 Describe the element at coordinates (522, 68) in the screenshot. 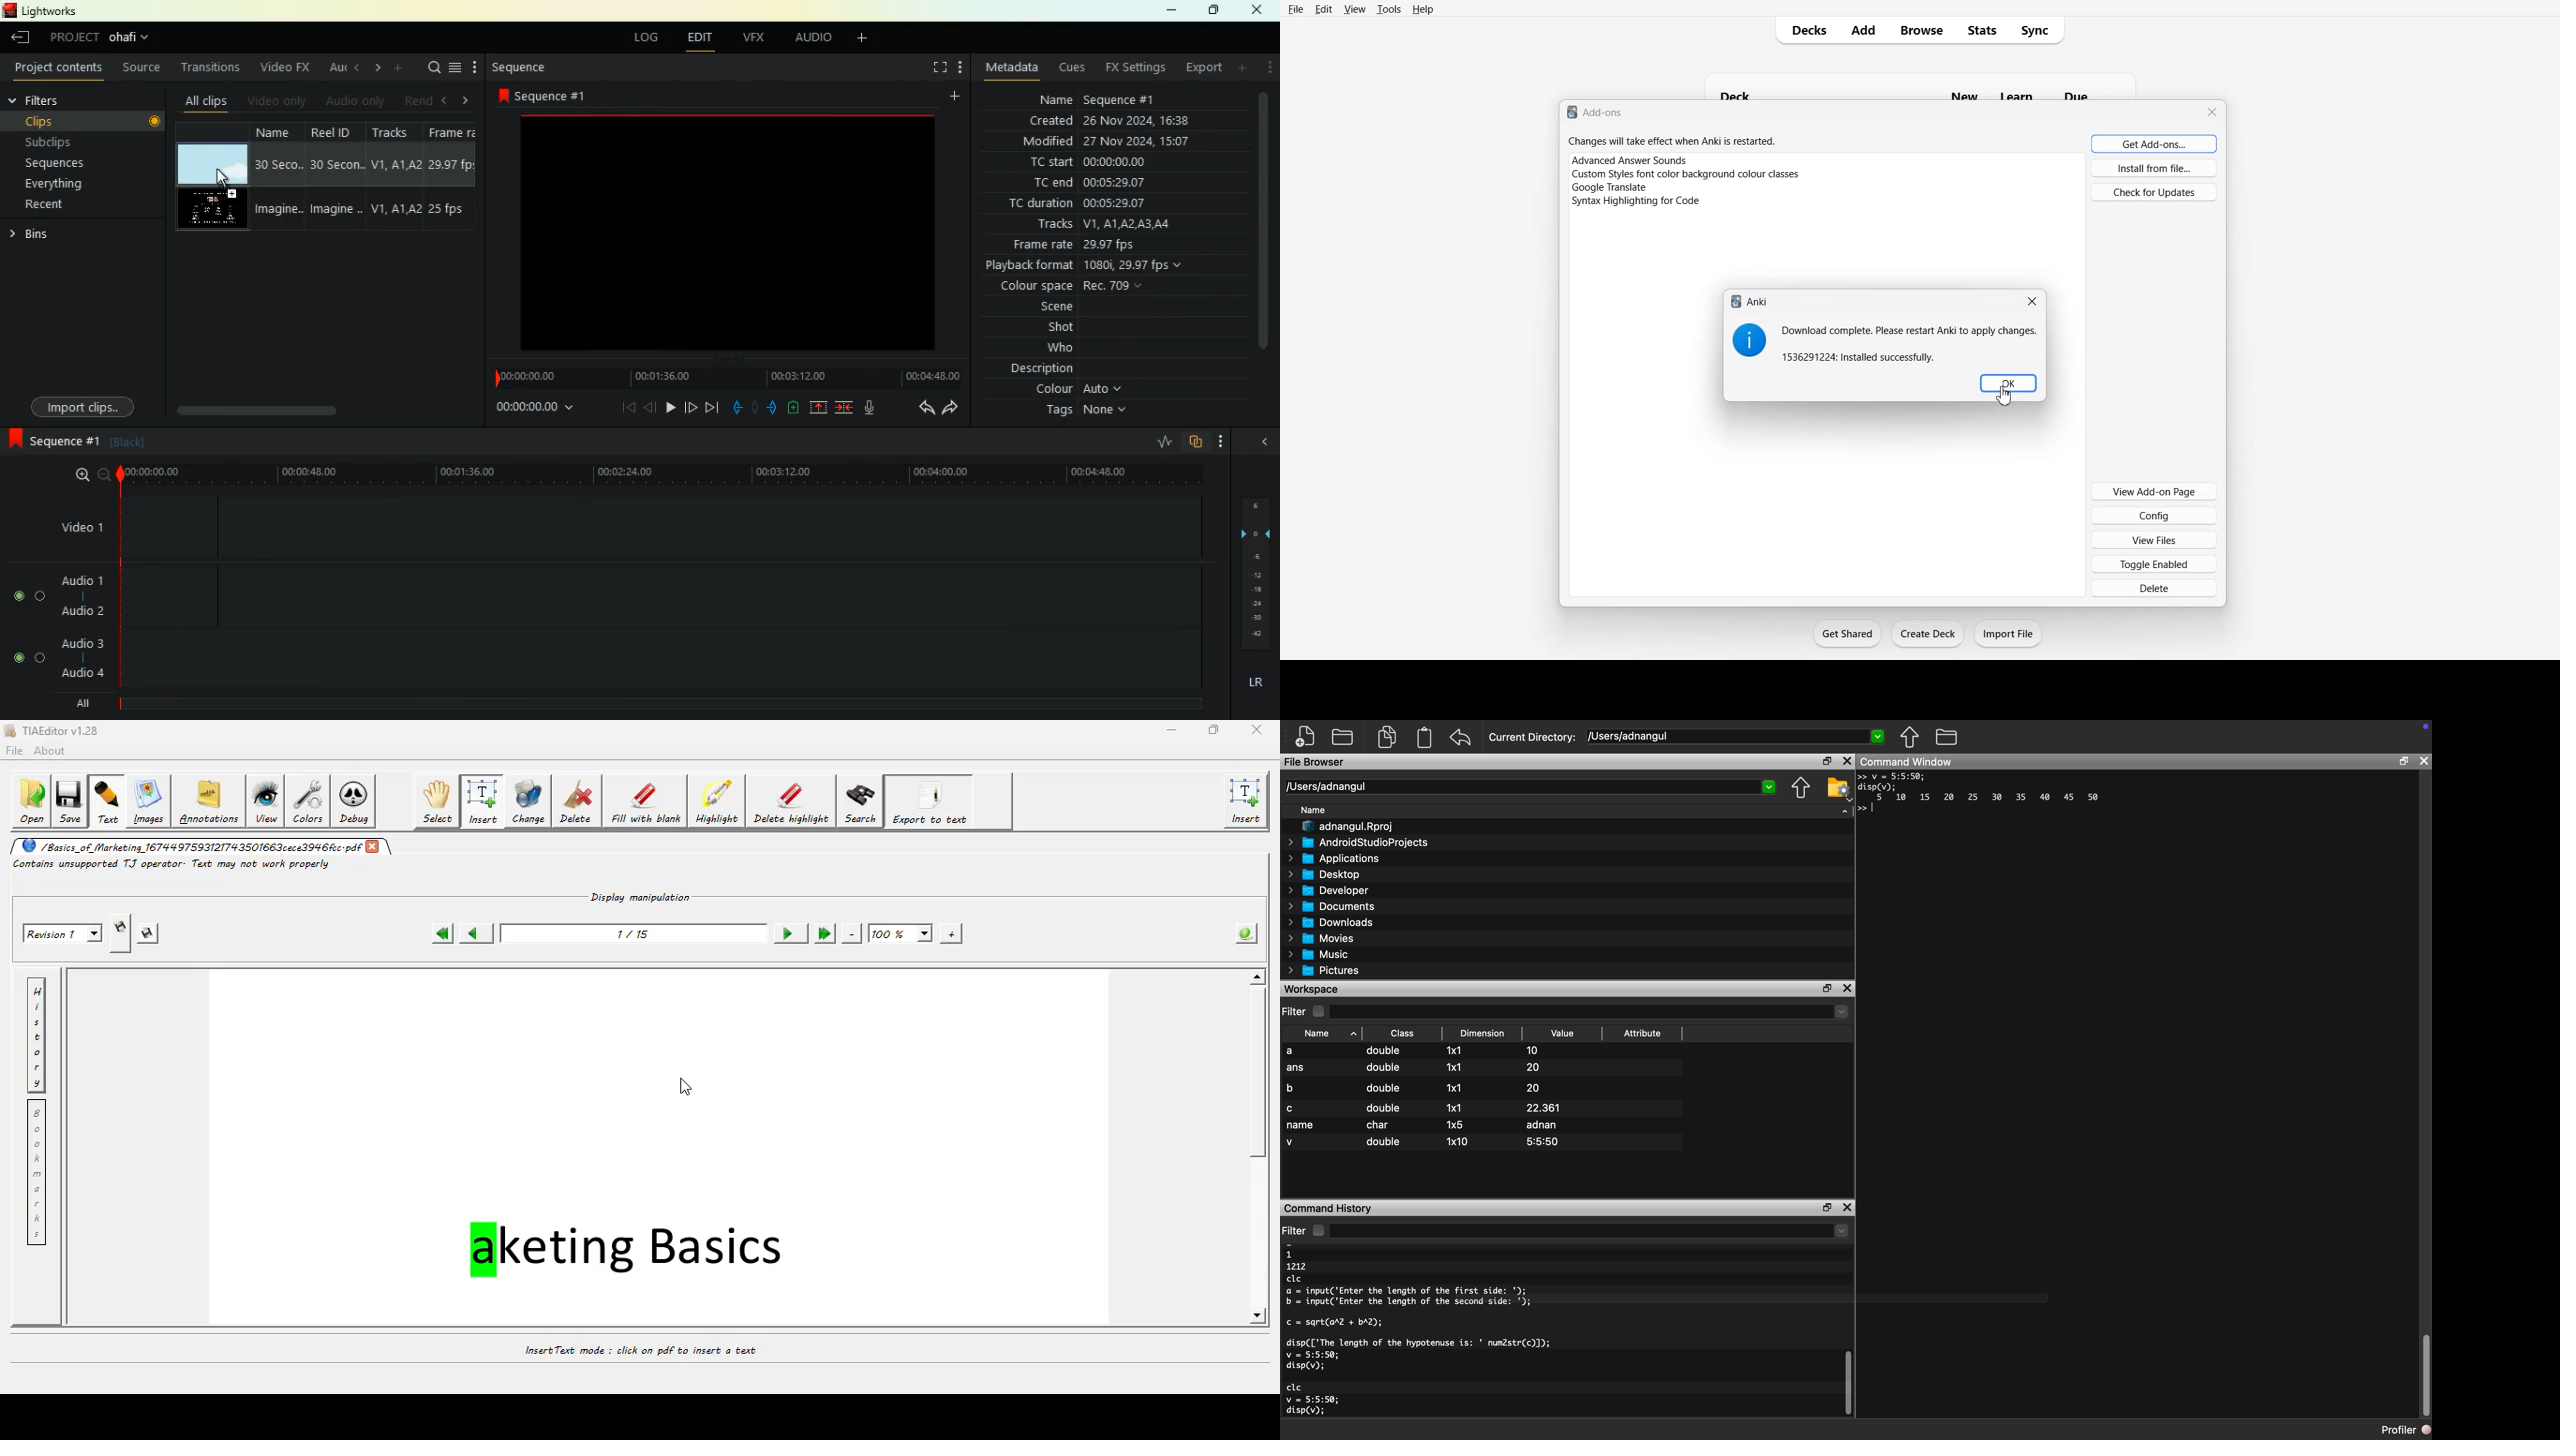

I see `sequence` at that location.